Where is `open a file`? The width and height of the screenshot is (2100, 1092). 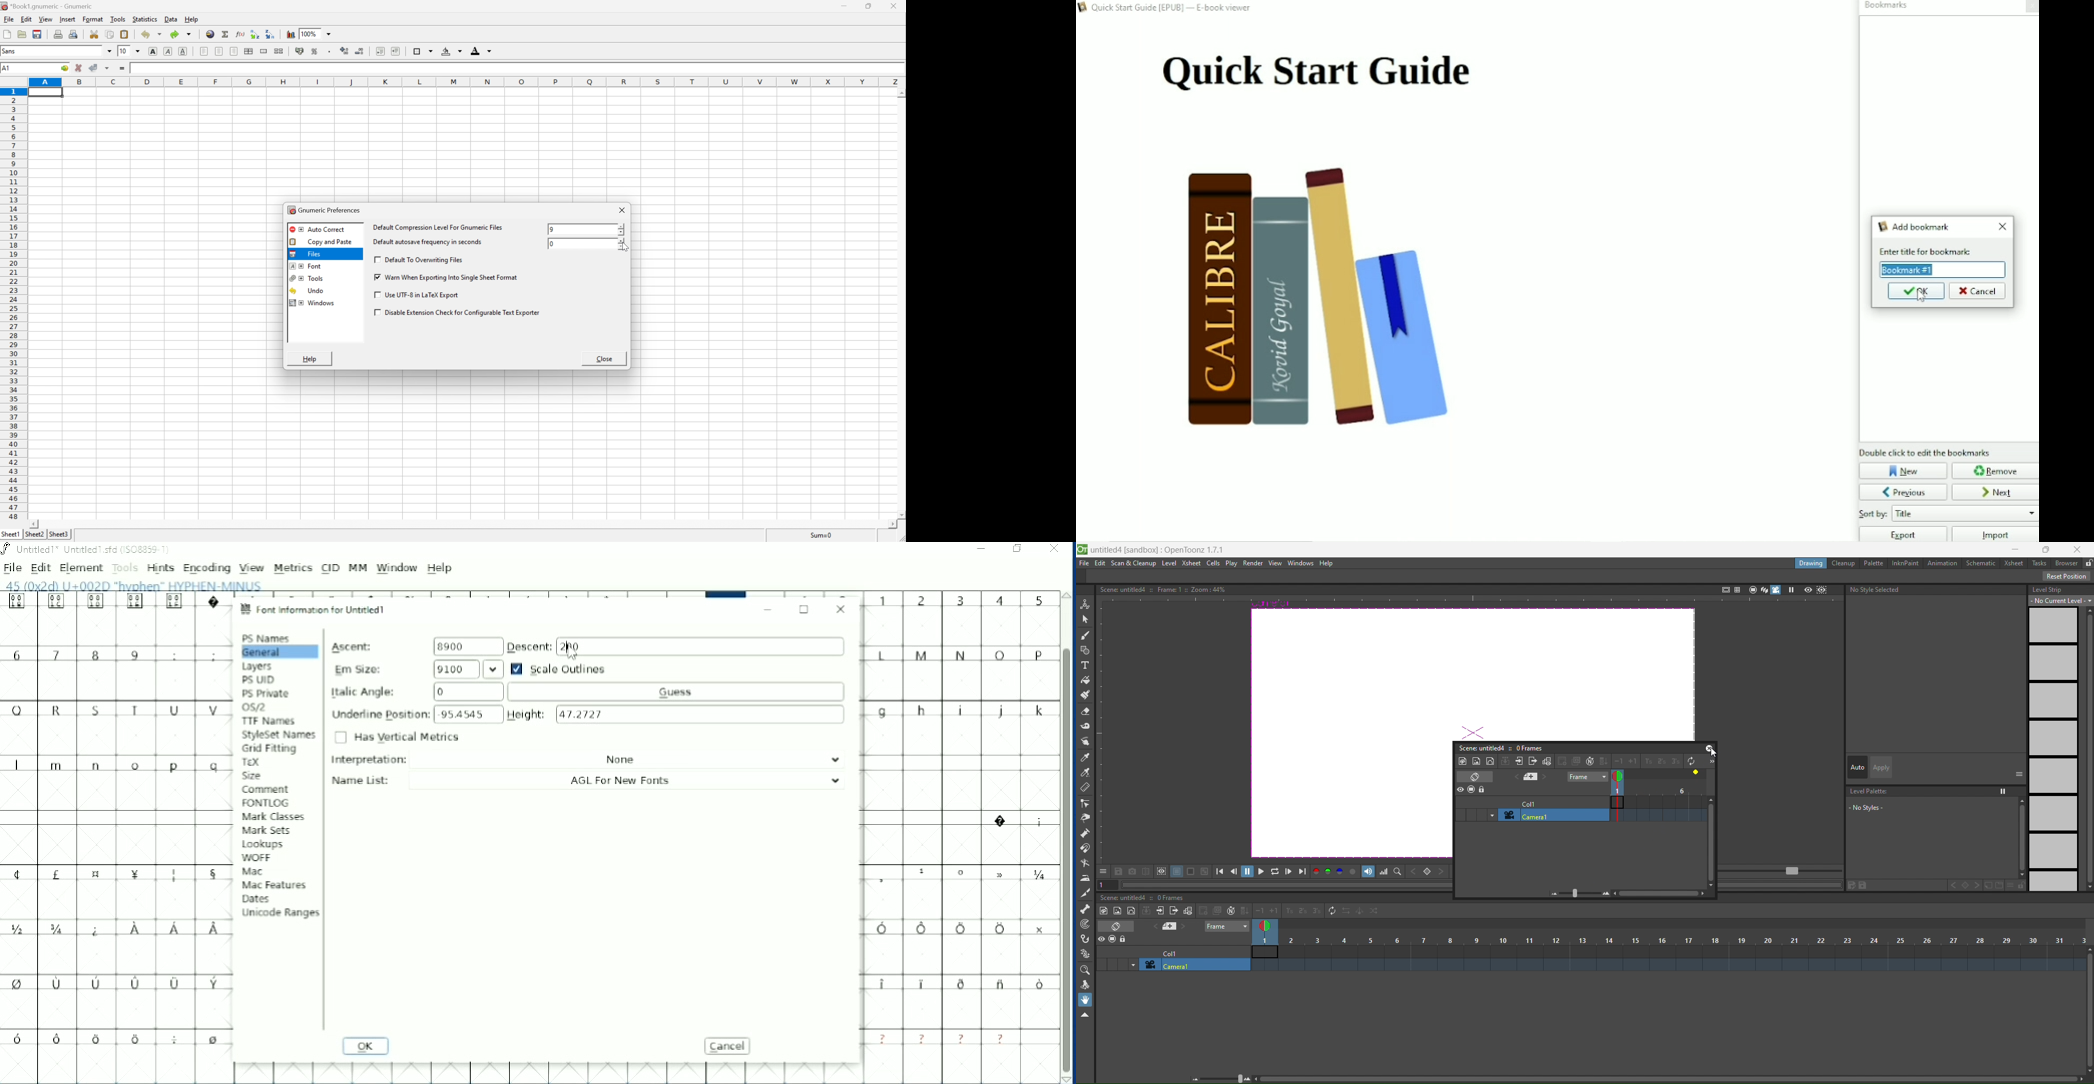 open a file is located at coordinates (23, 33).